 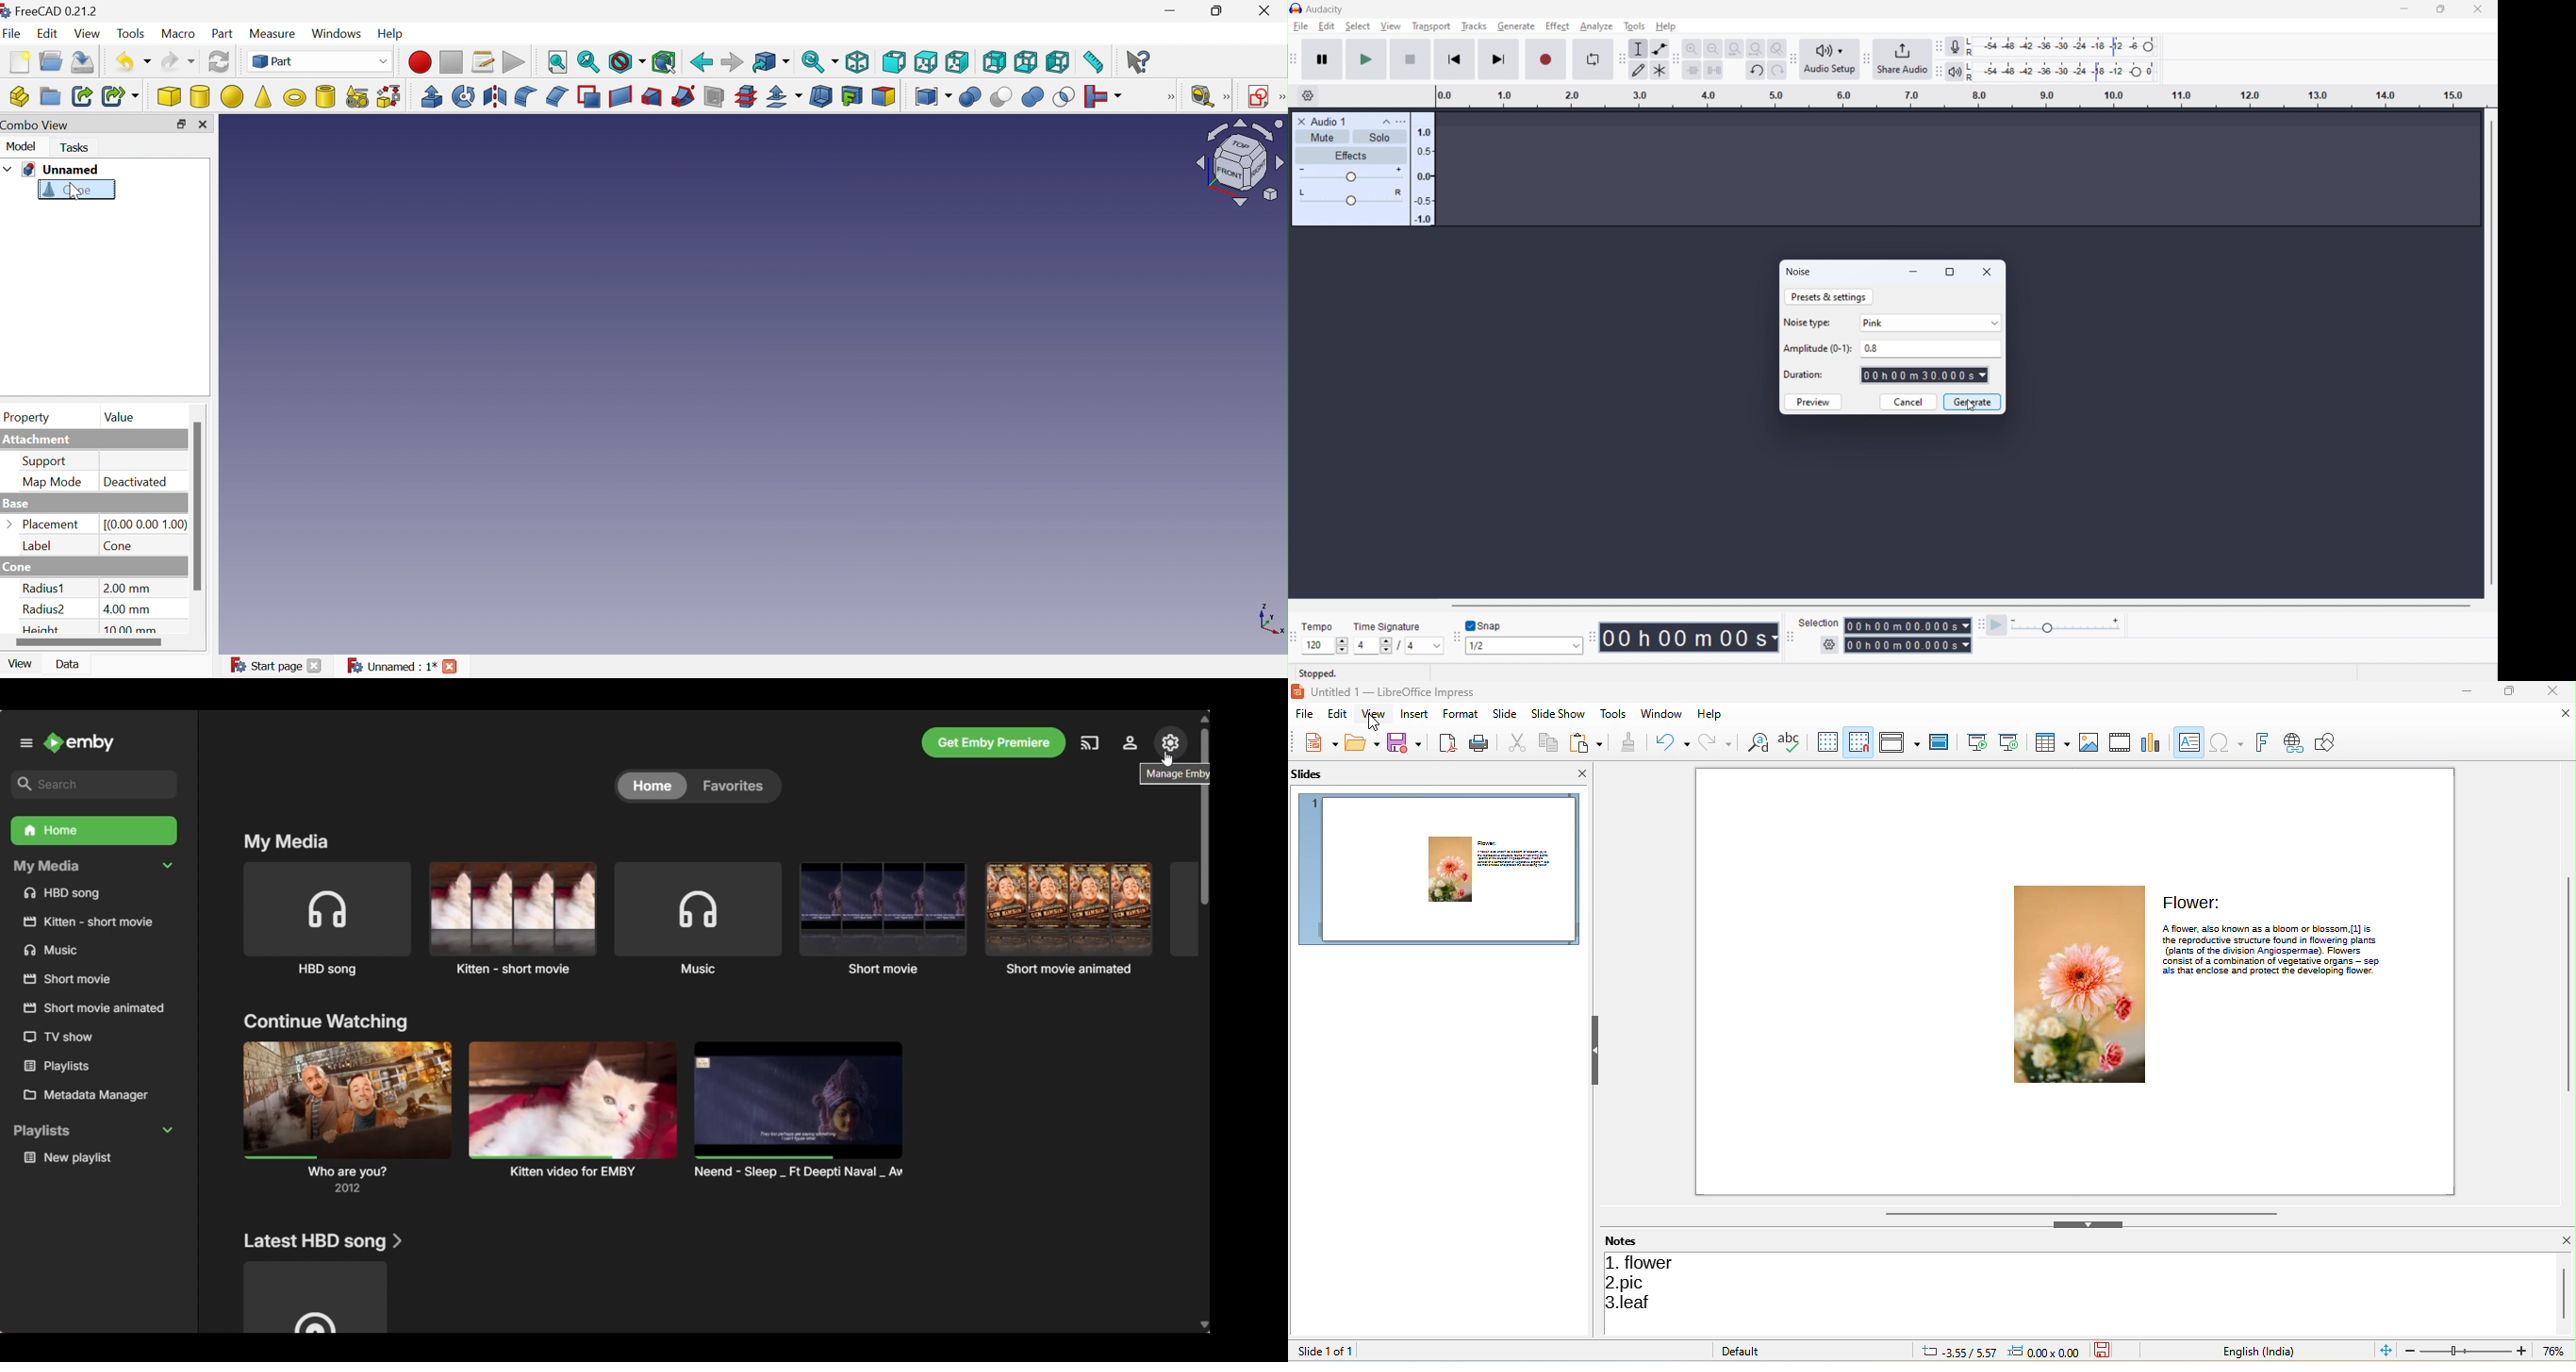 I want to click on Union, so click(x=1032, y=98).